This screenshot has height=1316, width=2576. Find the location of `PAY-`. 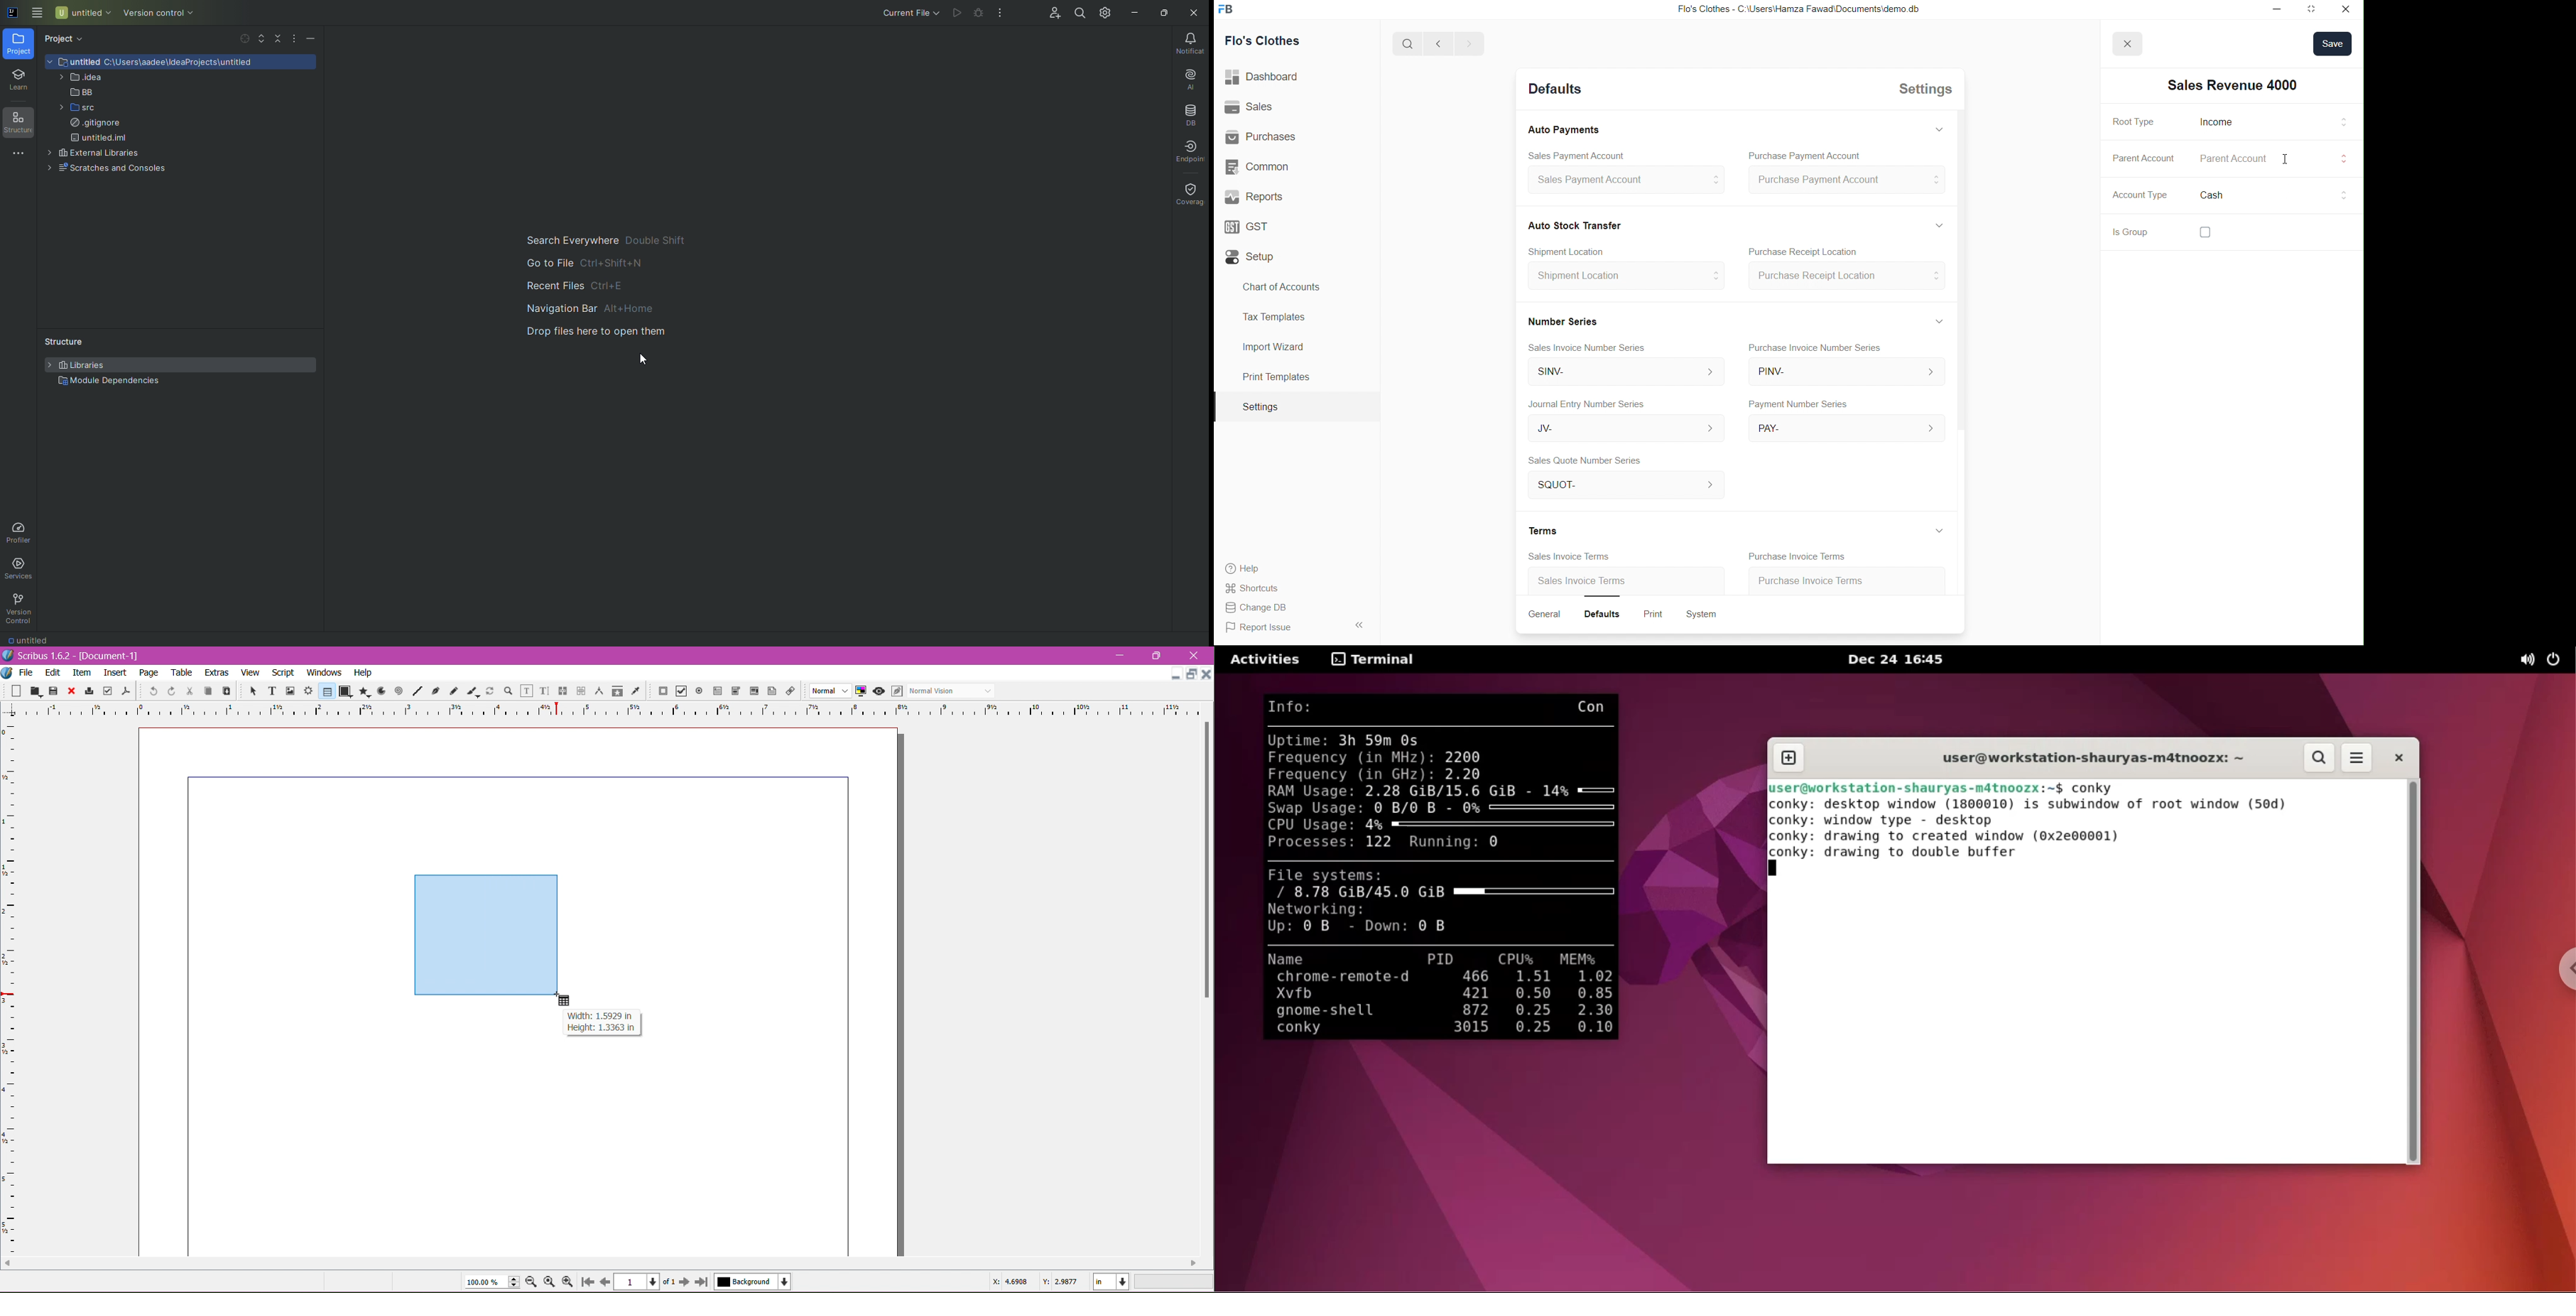

PAY- is located at coordinates (1846, 427).